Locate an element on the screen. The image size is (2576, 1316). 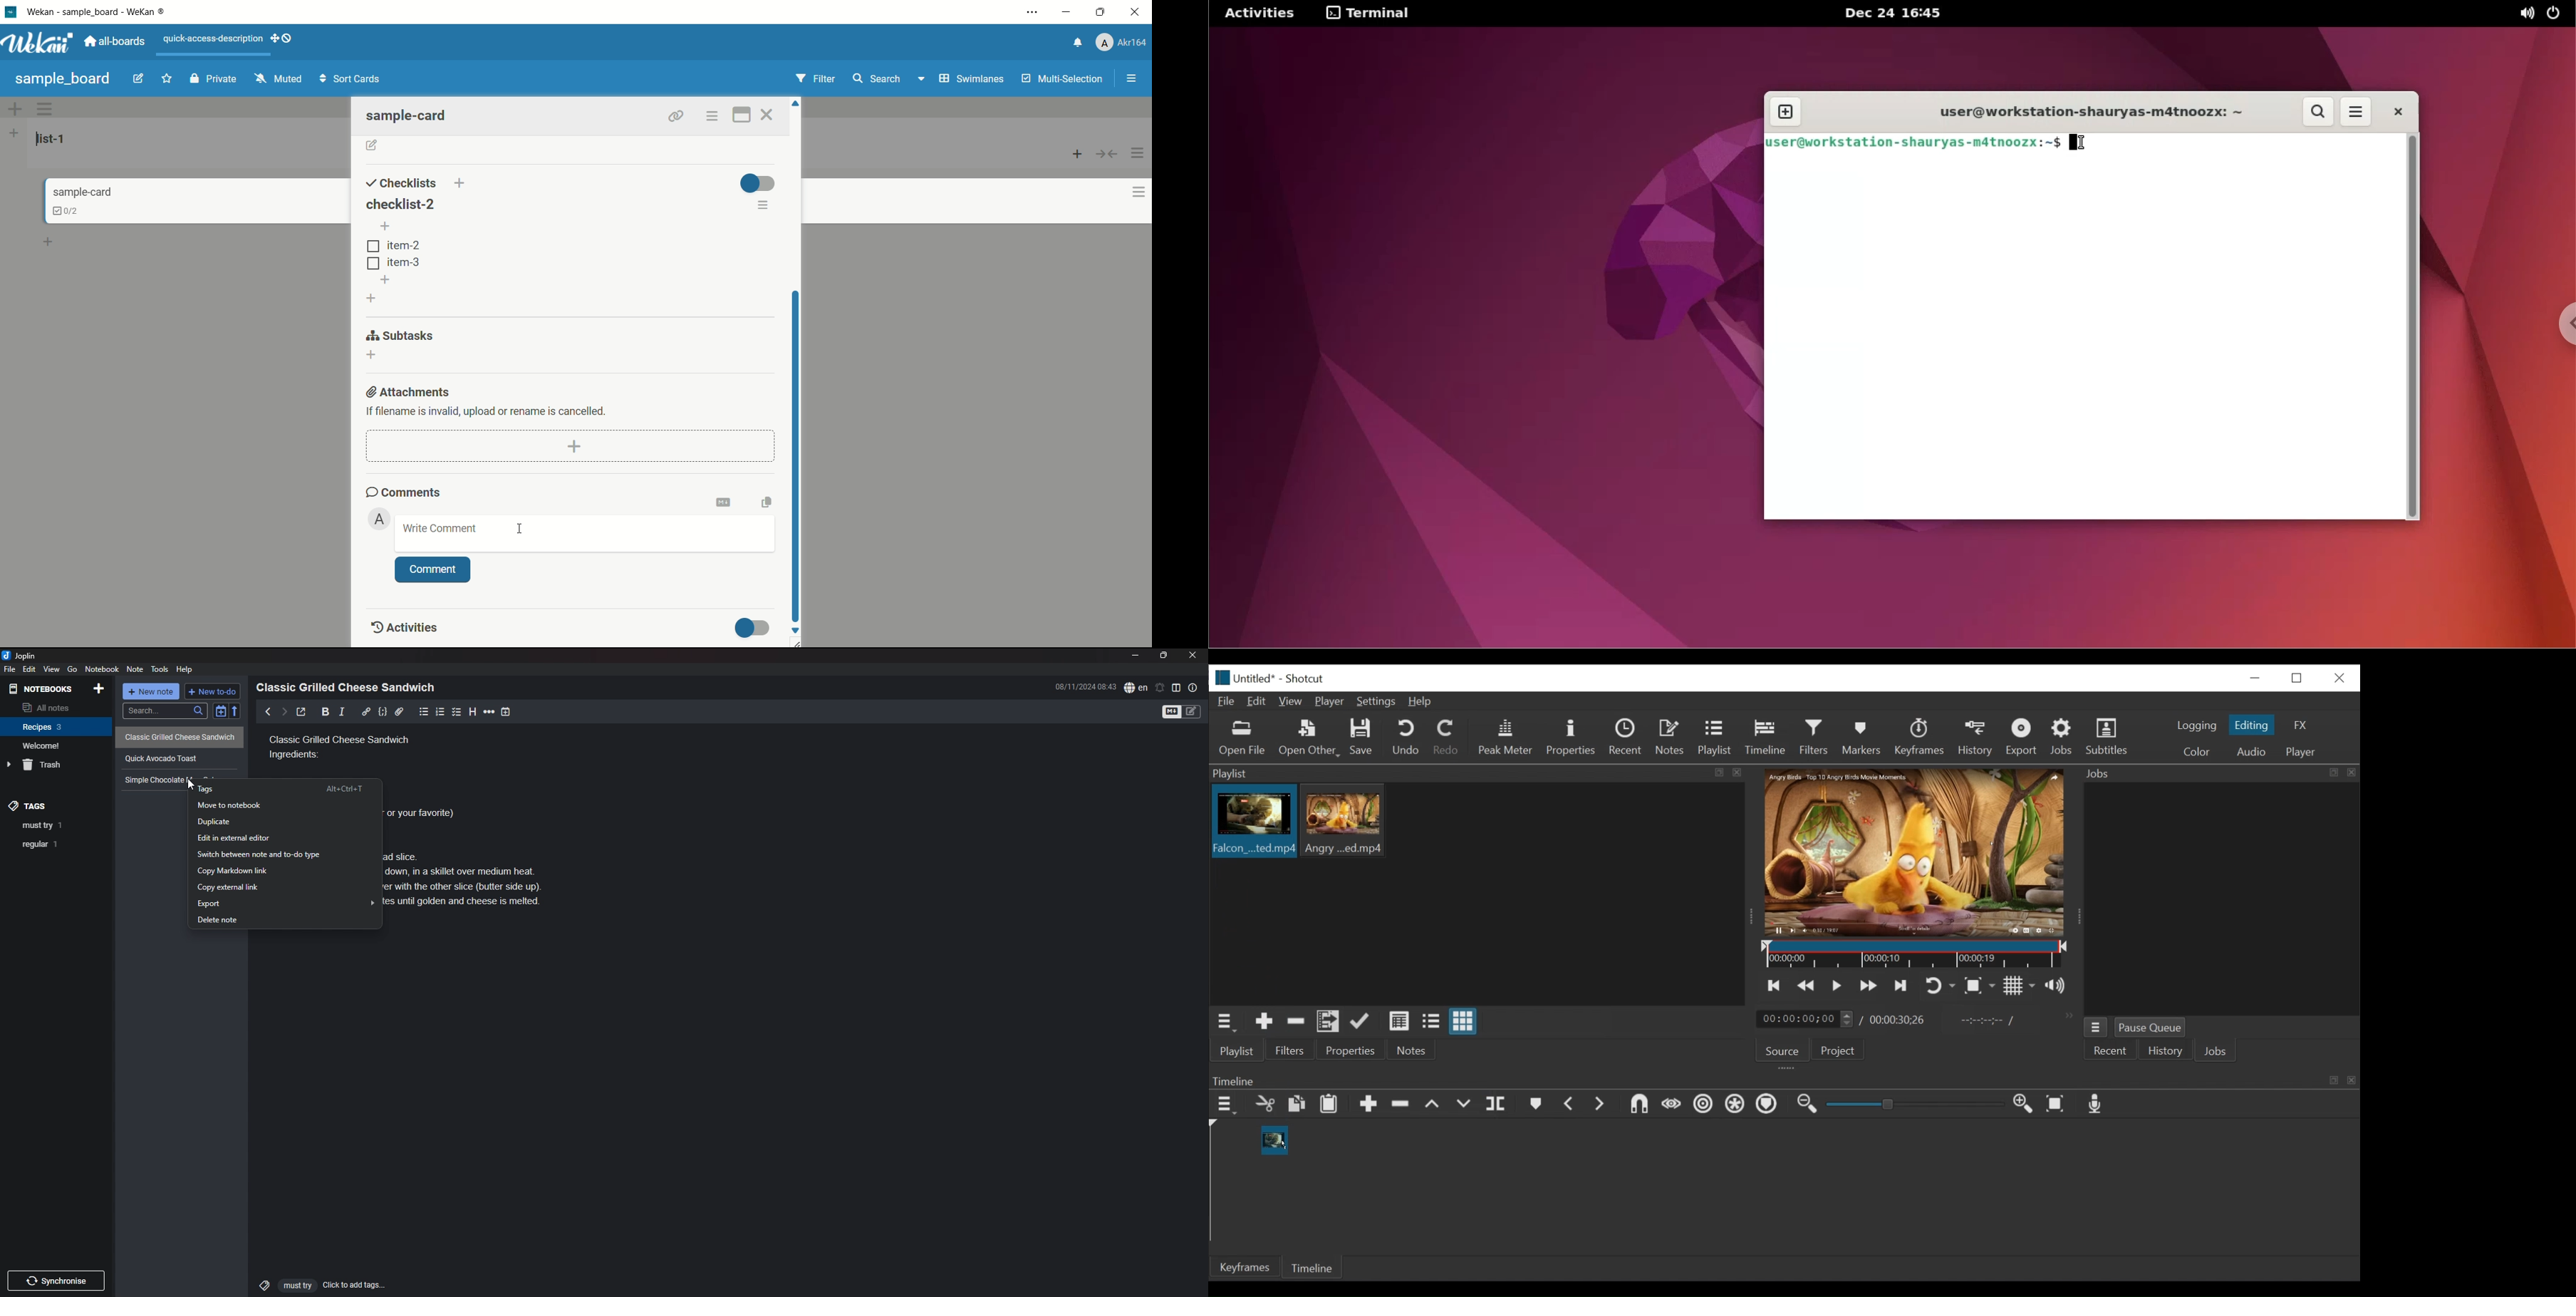
Delete note is located at coordinates (282, 920).